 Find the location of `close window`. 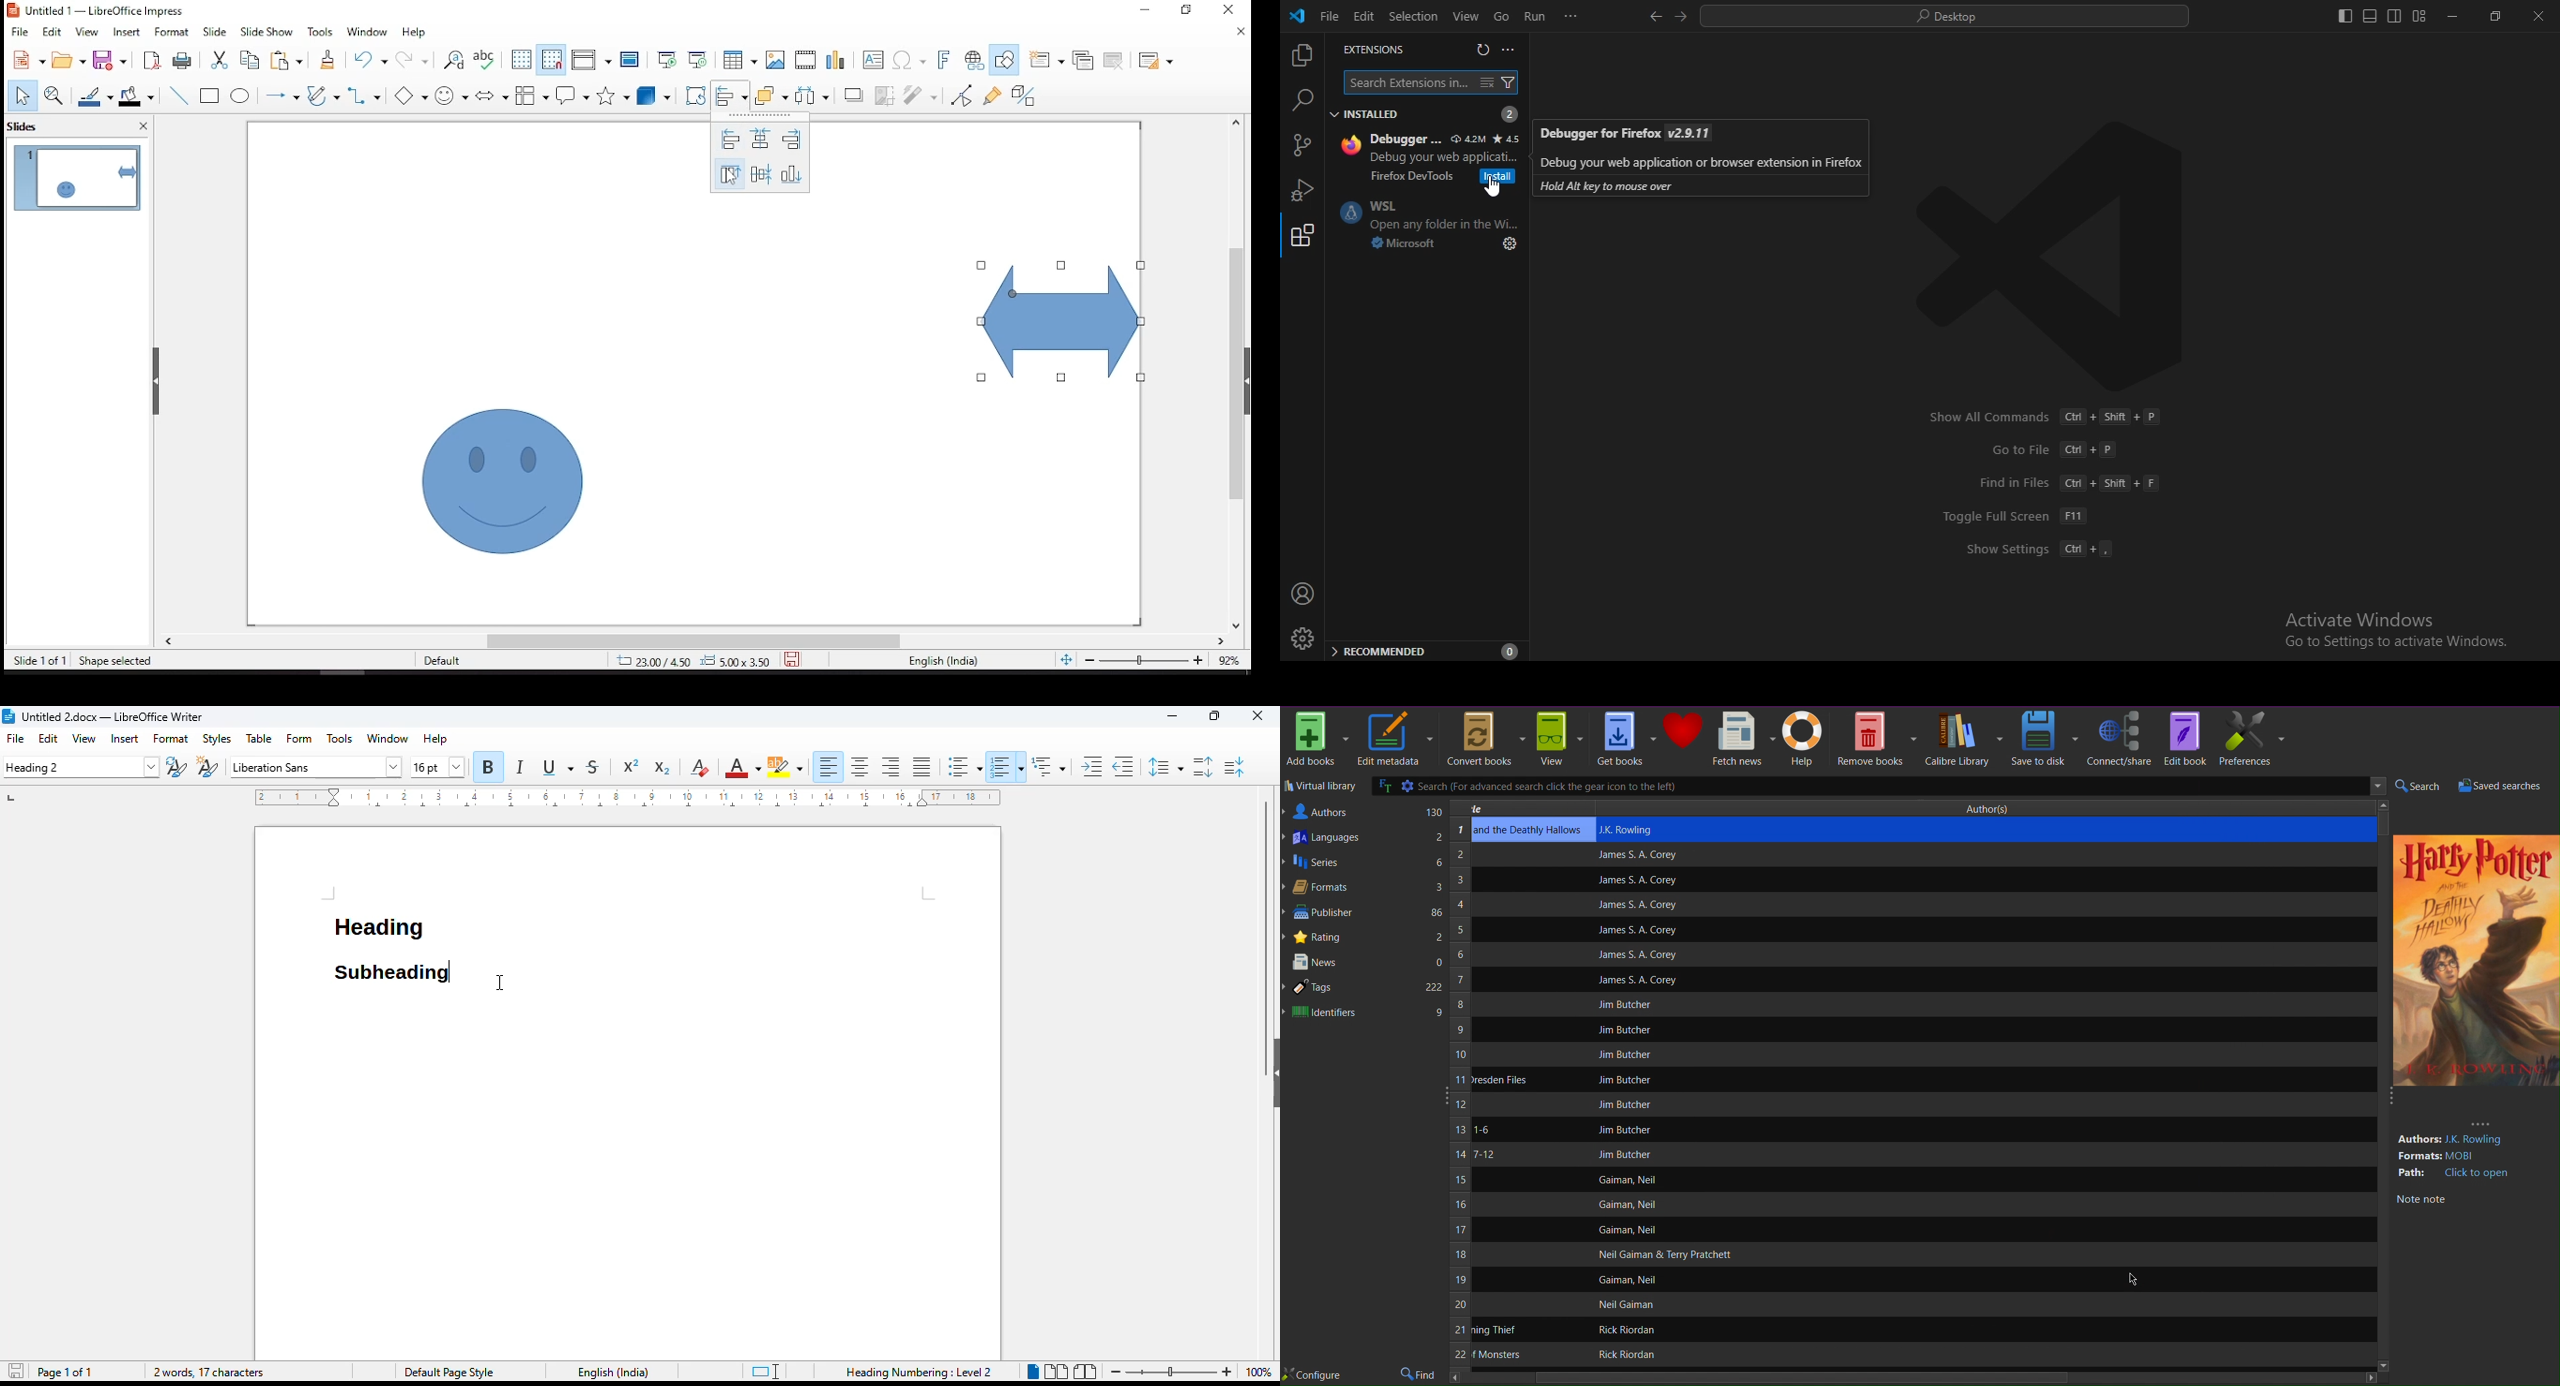

close window is located at coordinates (1228, 10).